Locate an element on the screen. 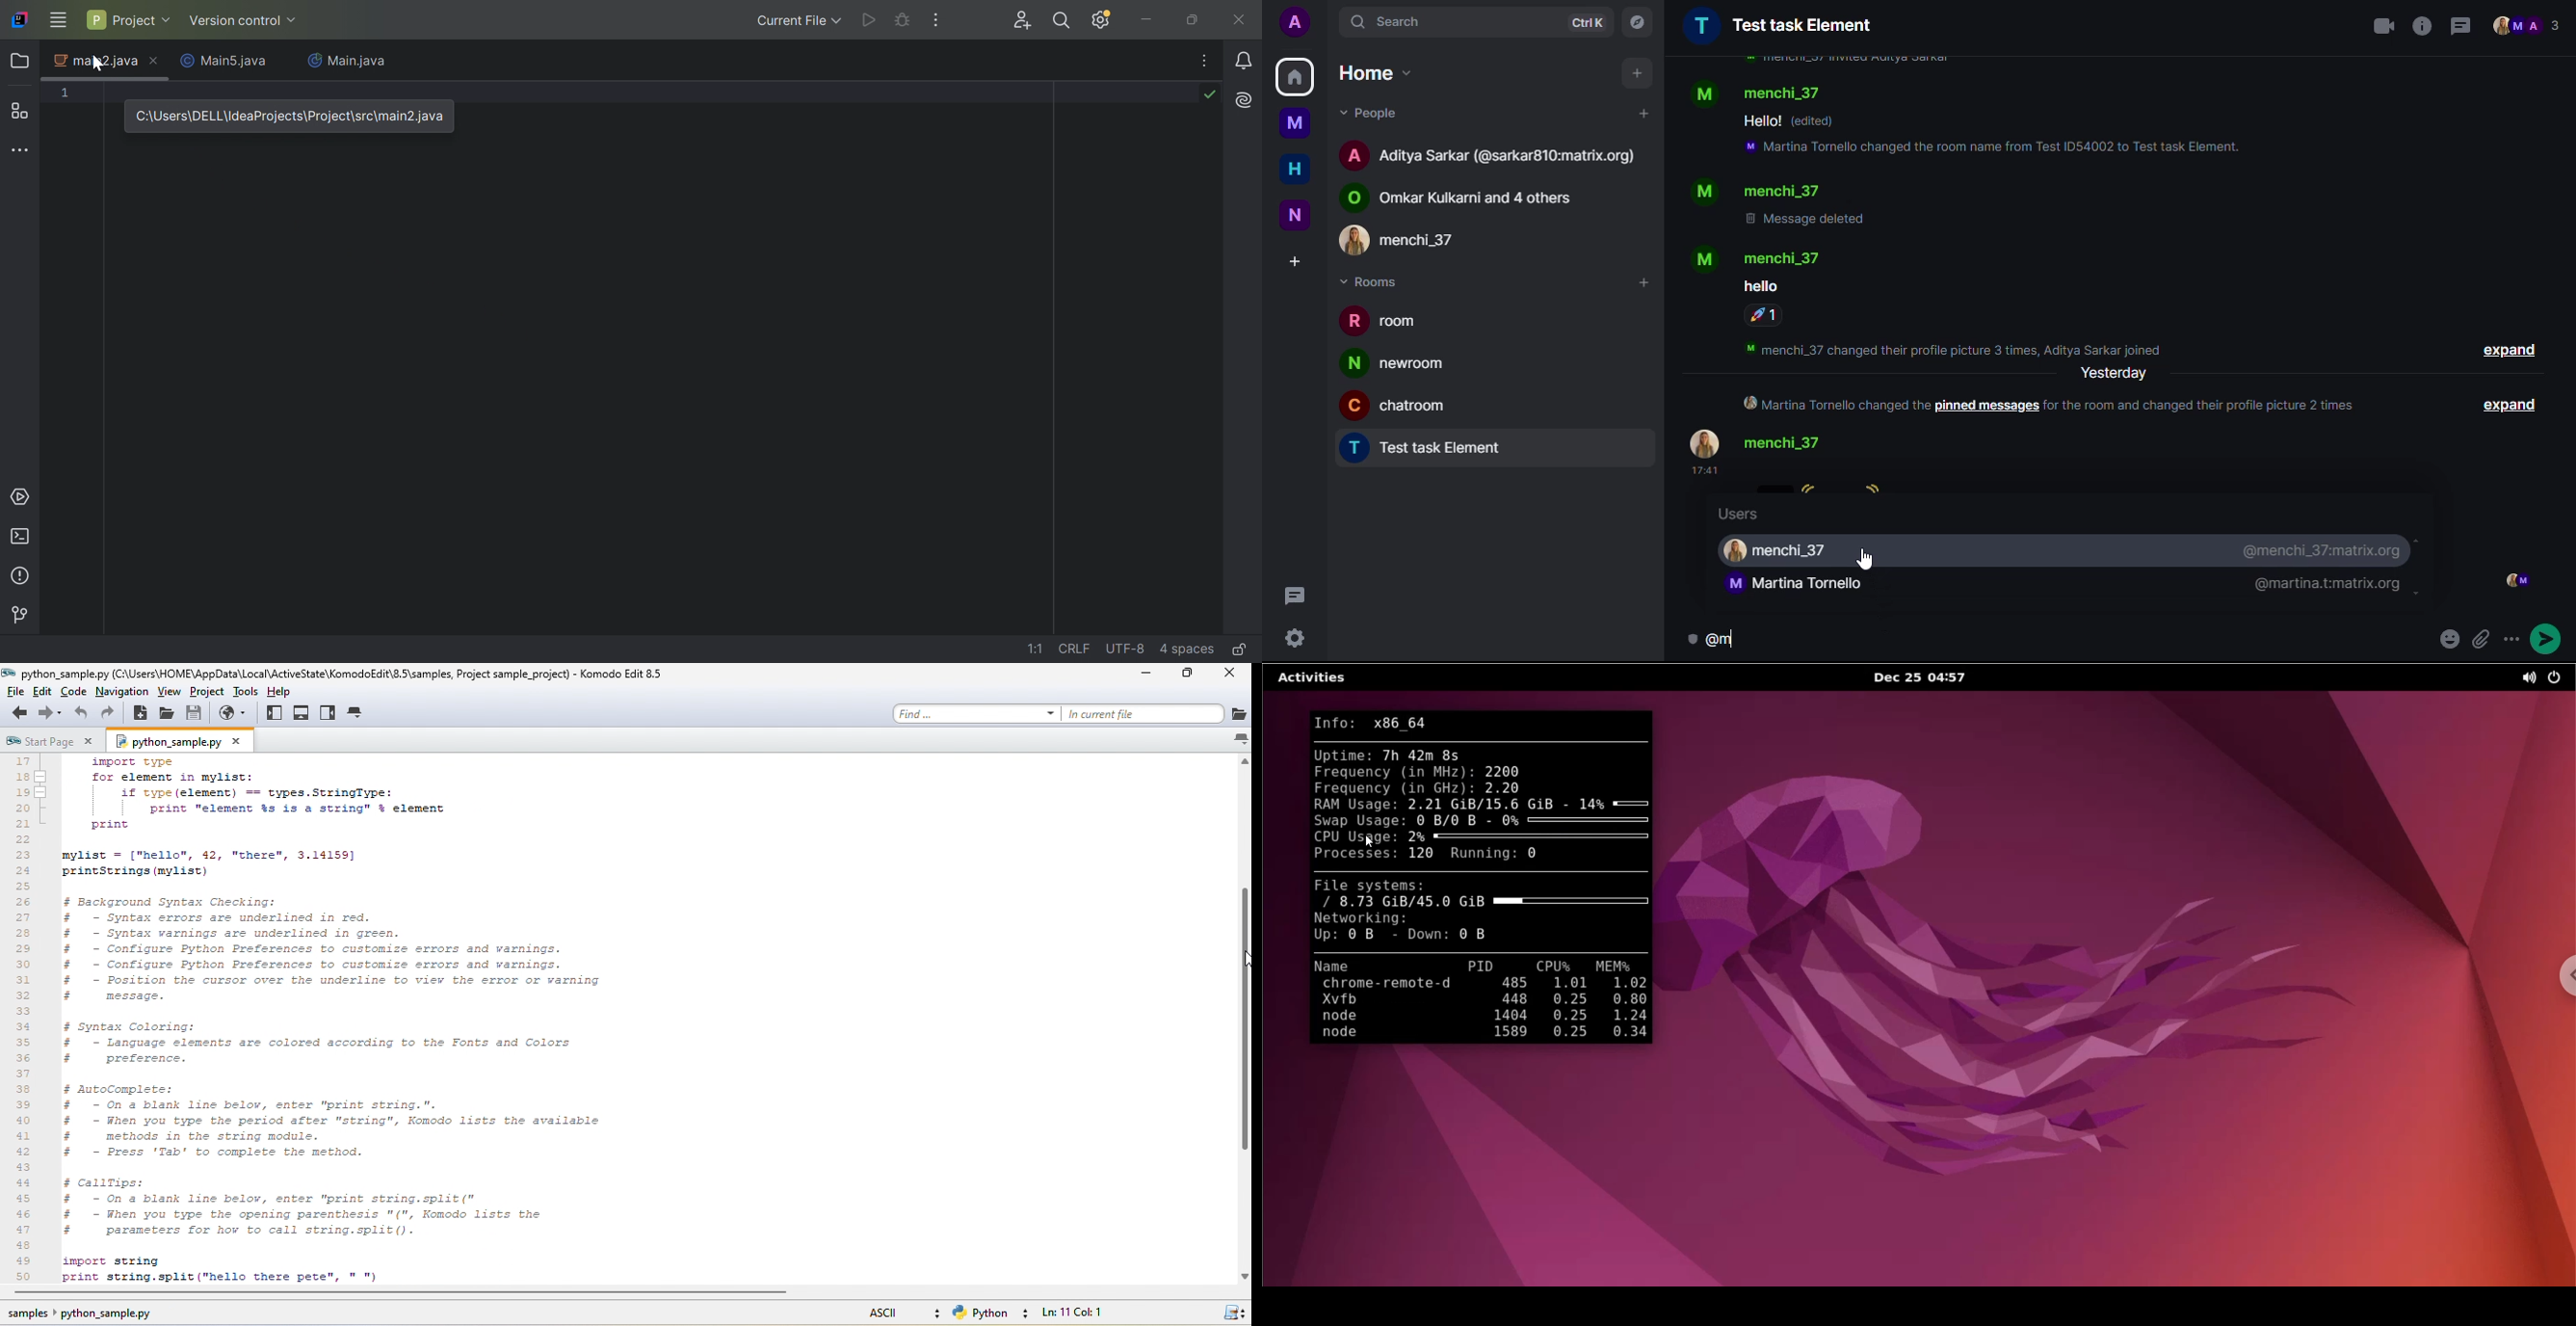  myspace is located at coordinates (1296, 123).